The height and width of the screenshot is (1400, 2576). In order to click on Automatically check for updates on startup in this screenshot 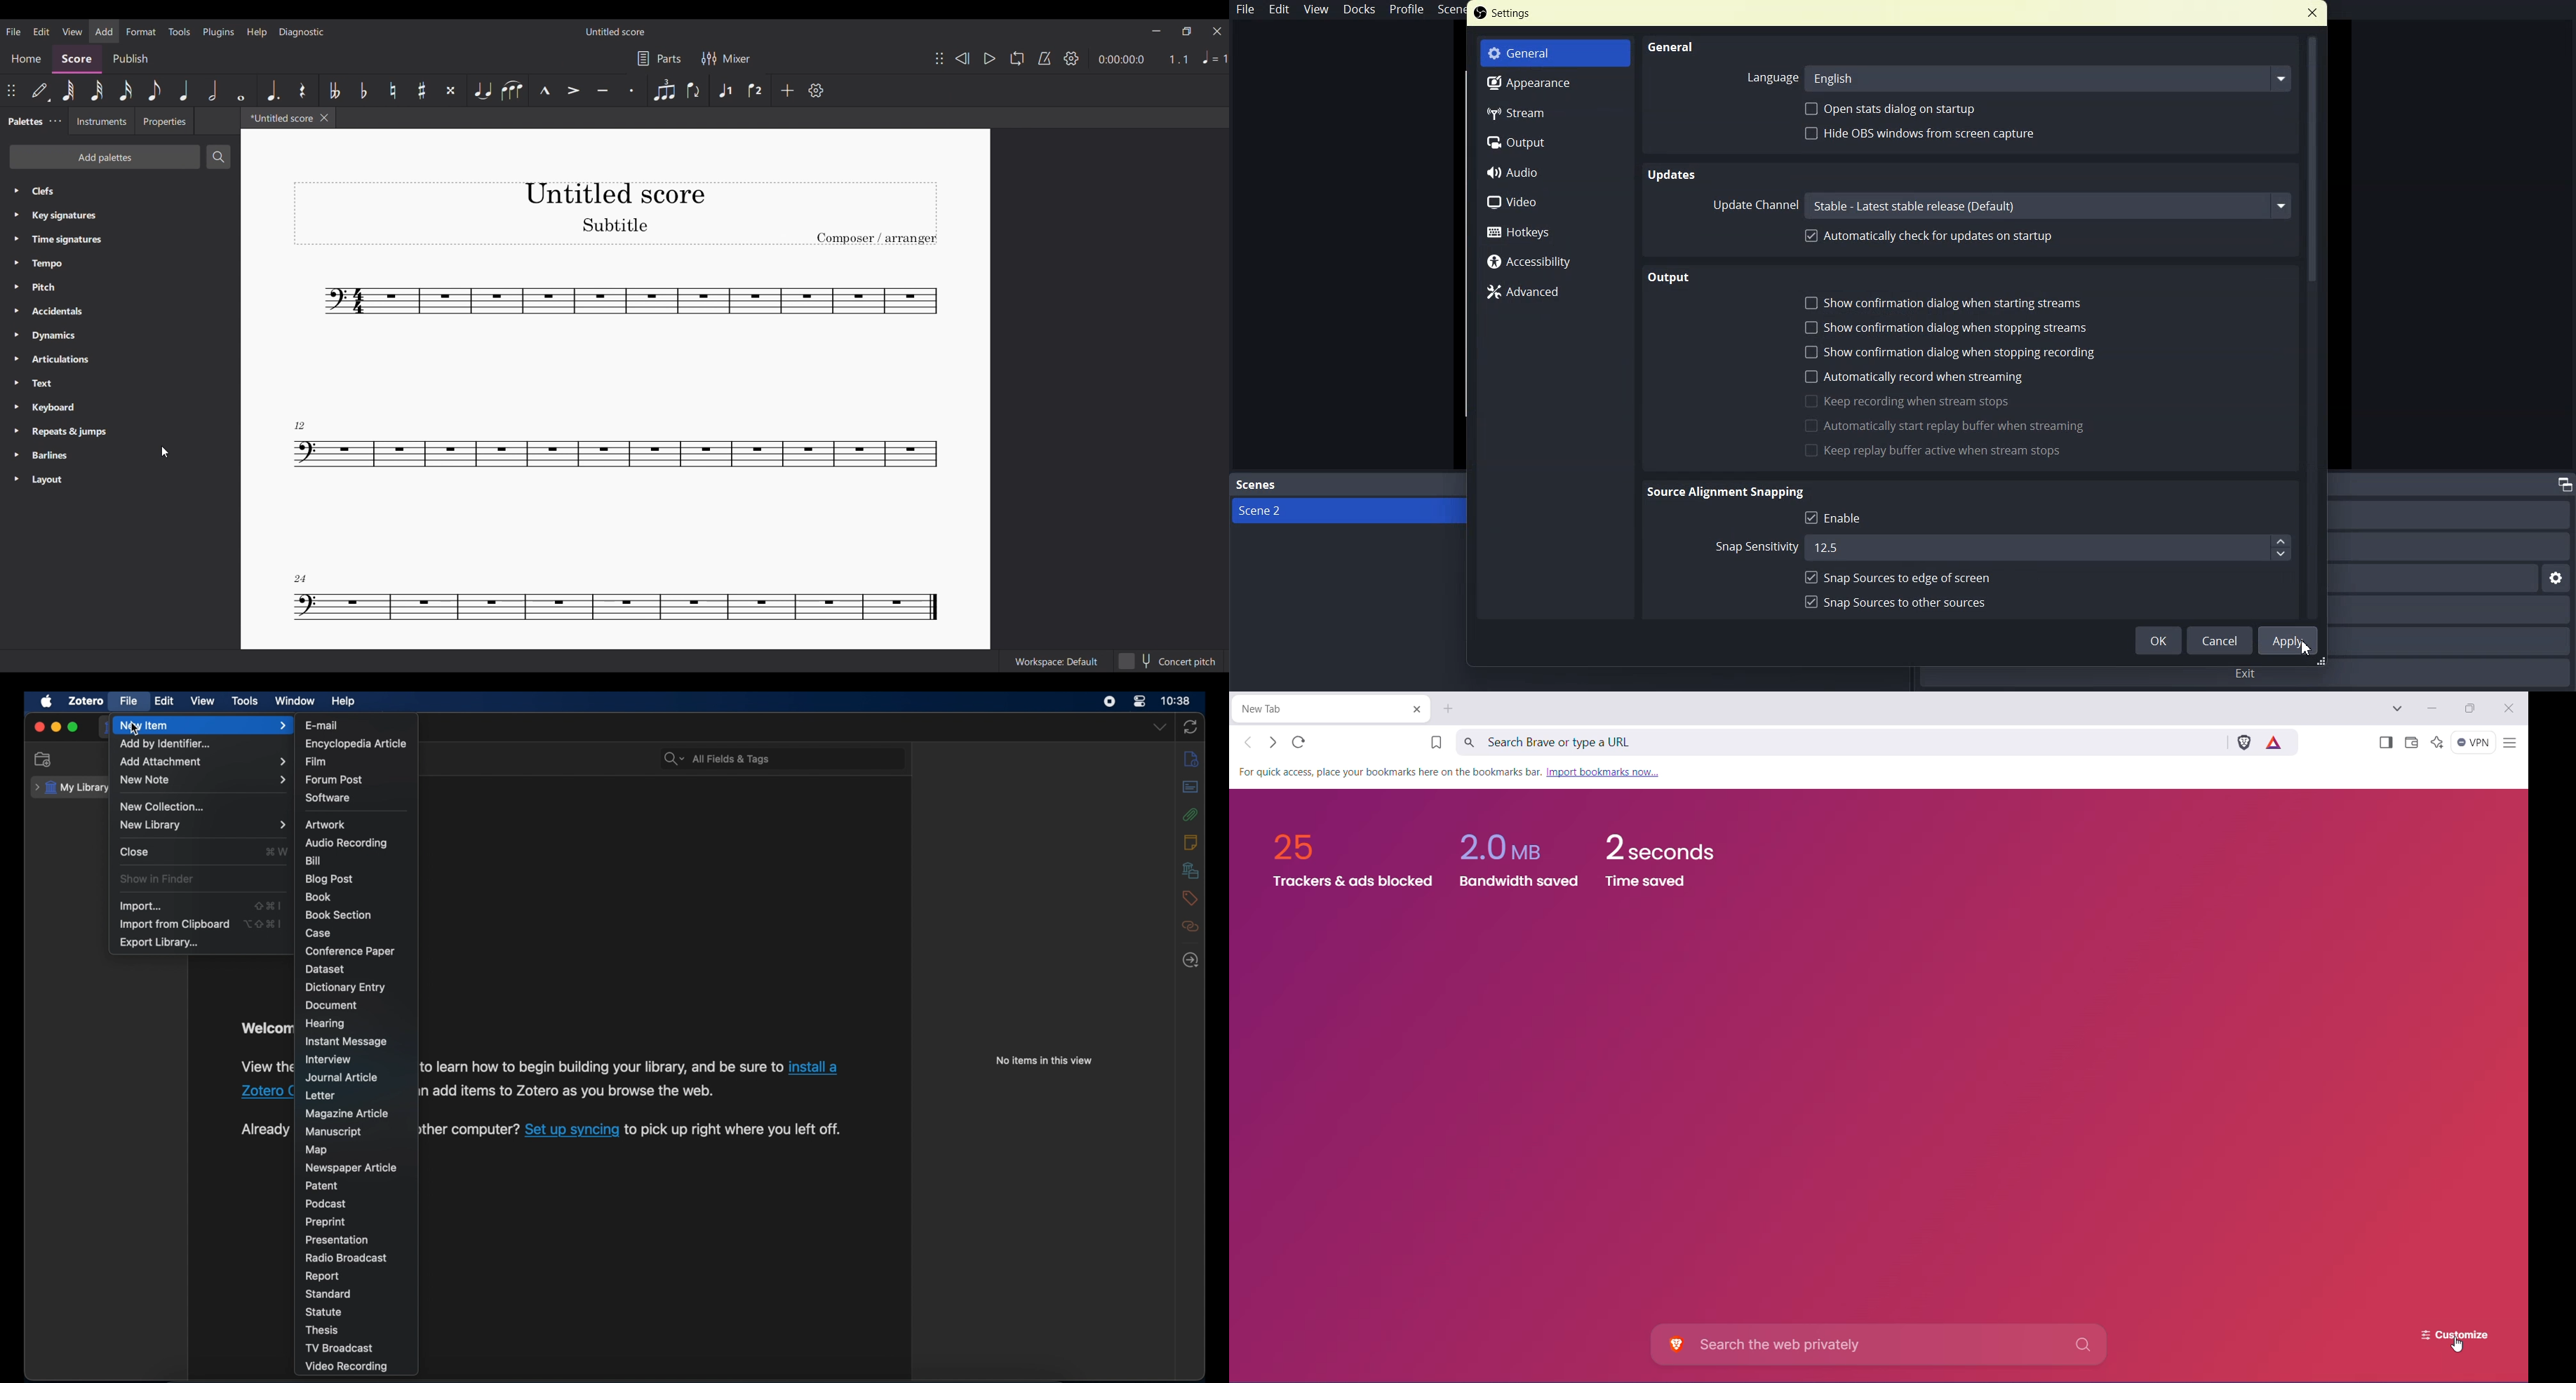, I will do `click(1928, 235)`.